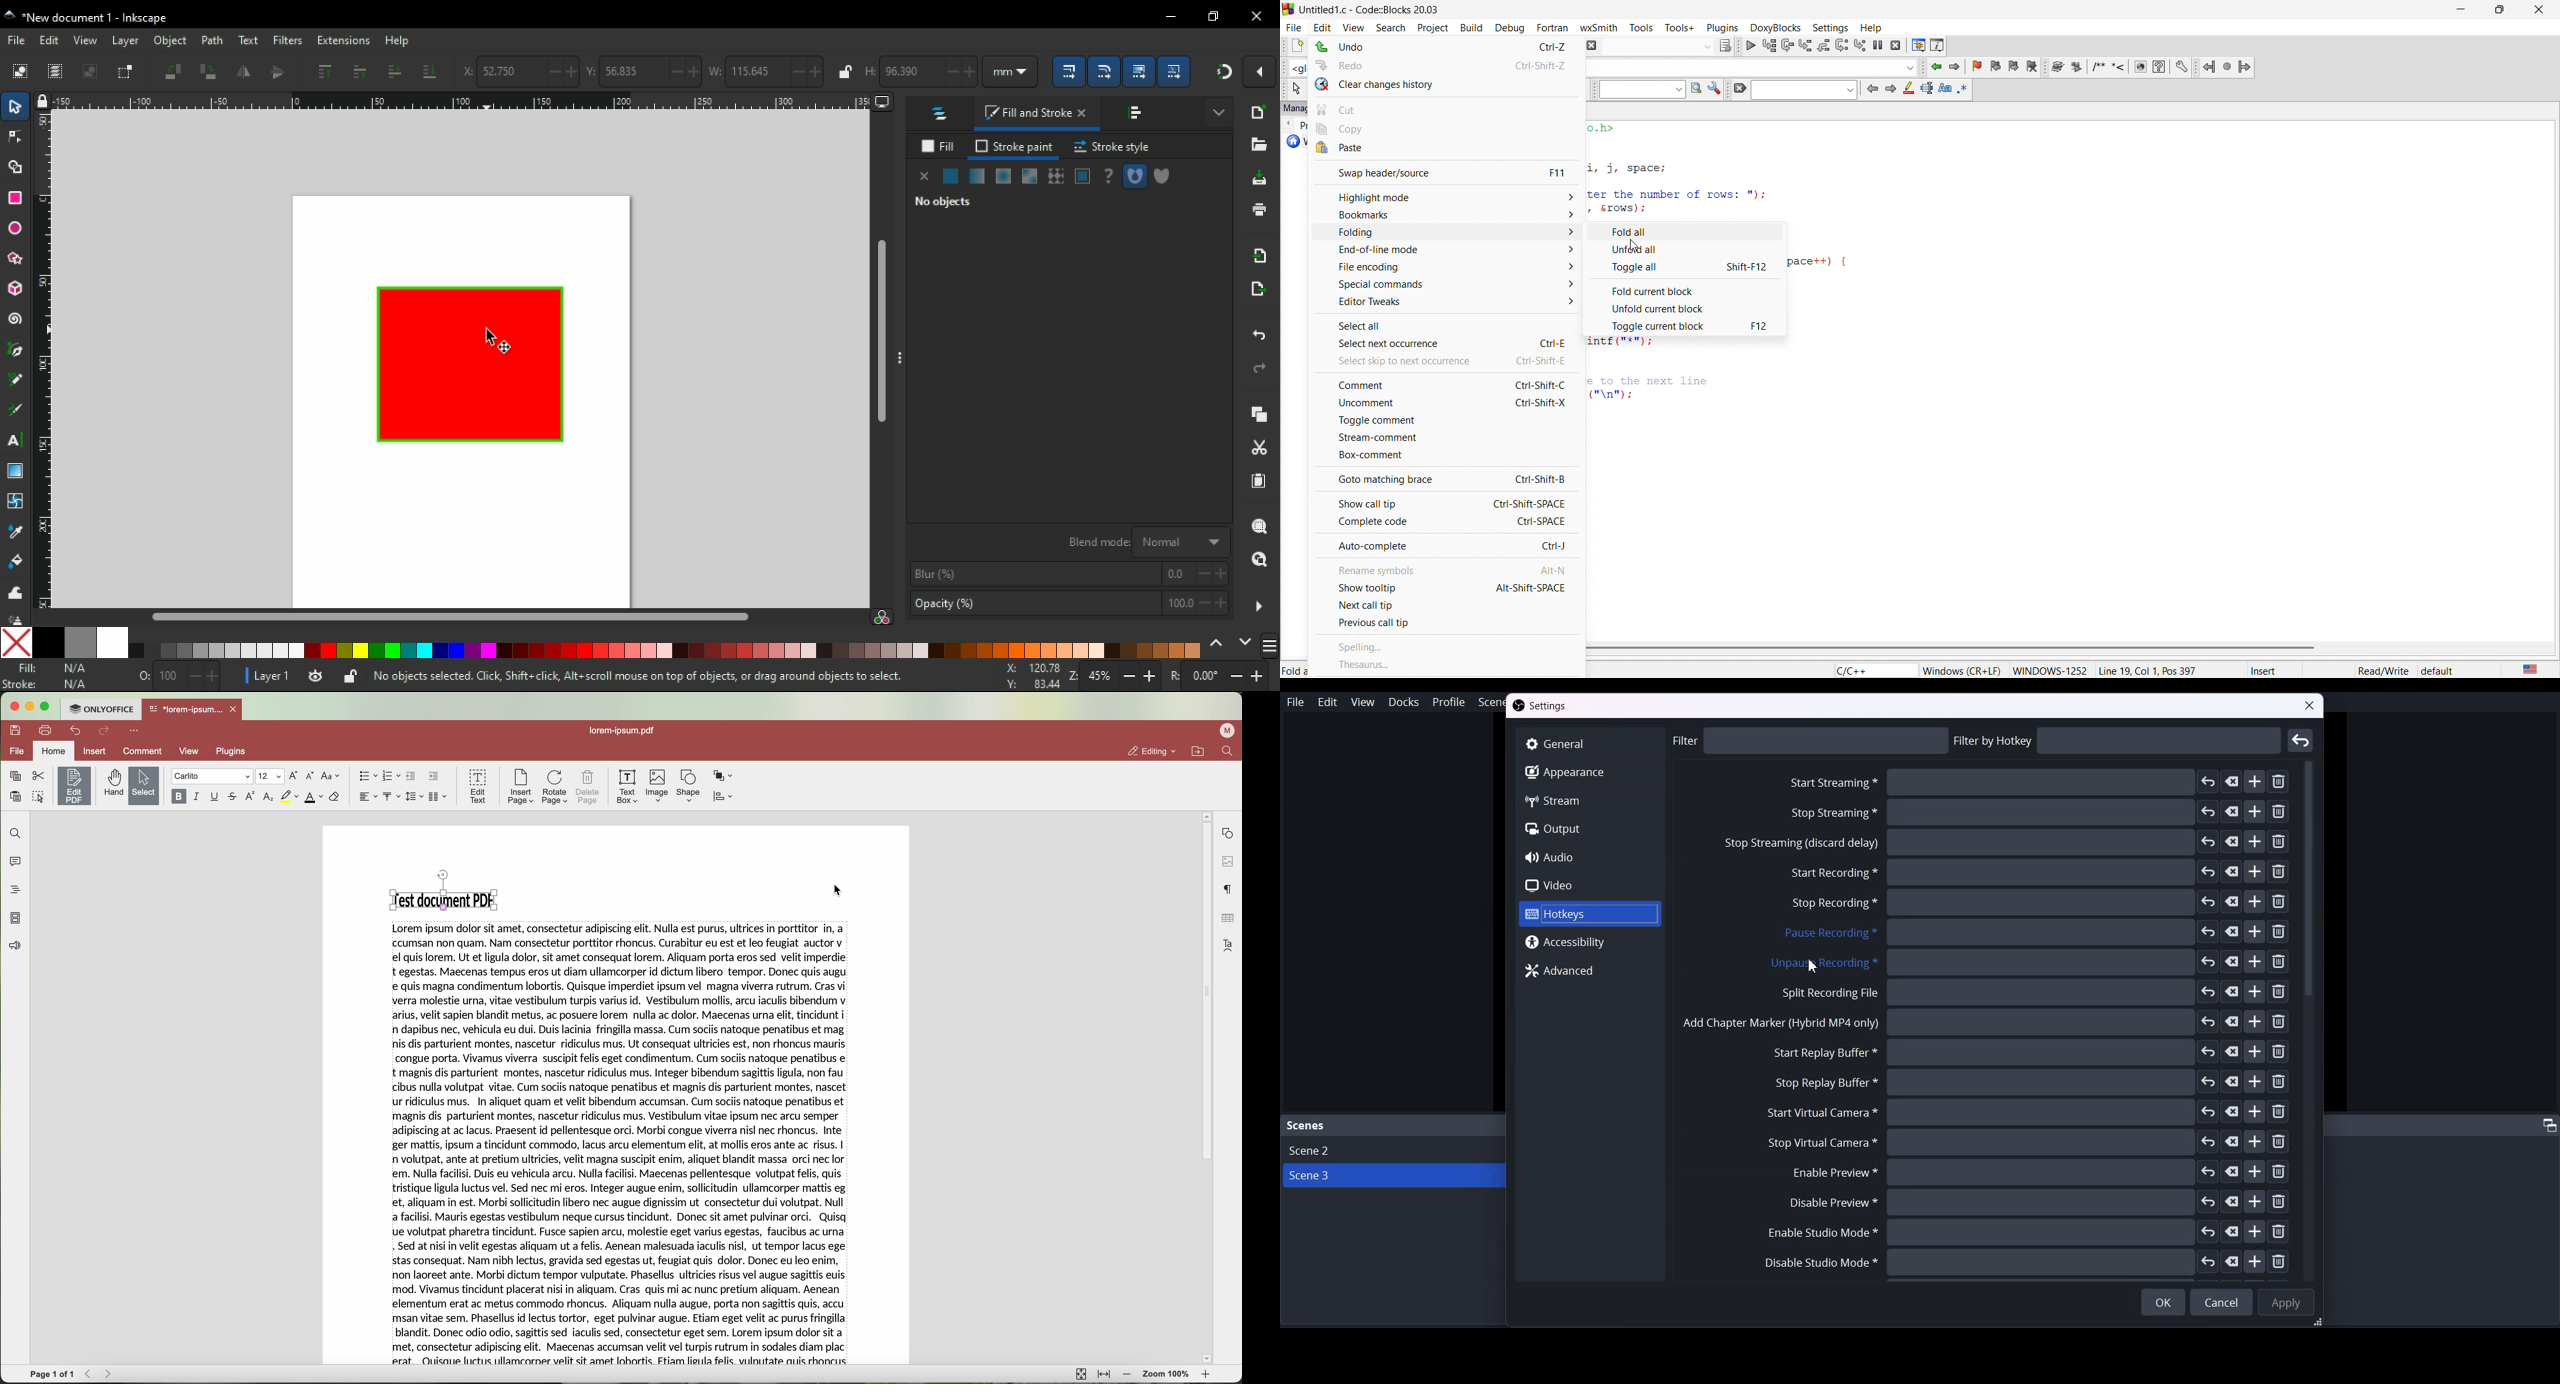 The width and height of the screenshot is (2576, 1400). I want to click on home, so click(54, 751).